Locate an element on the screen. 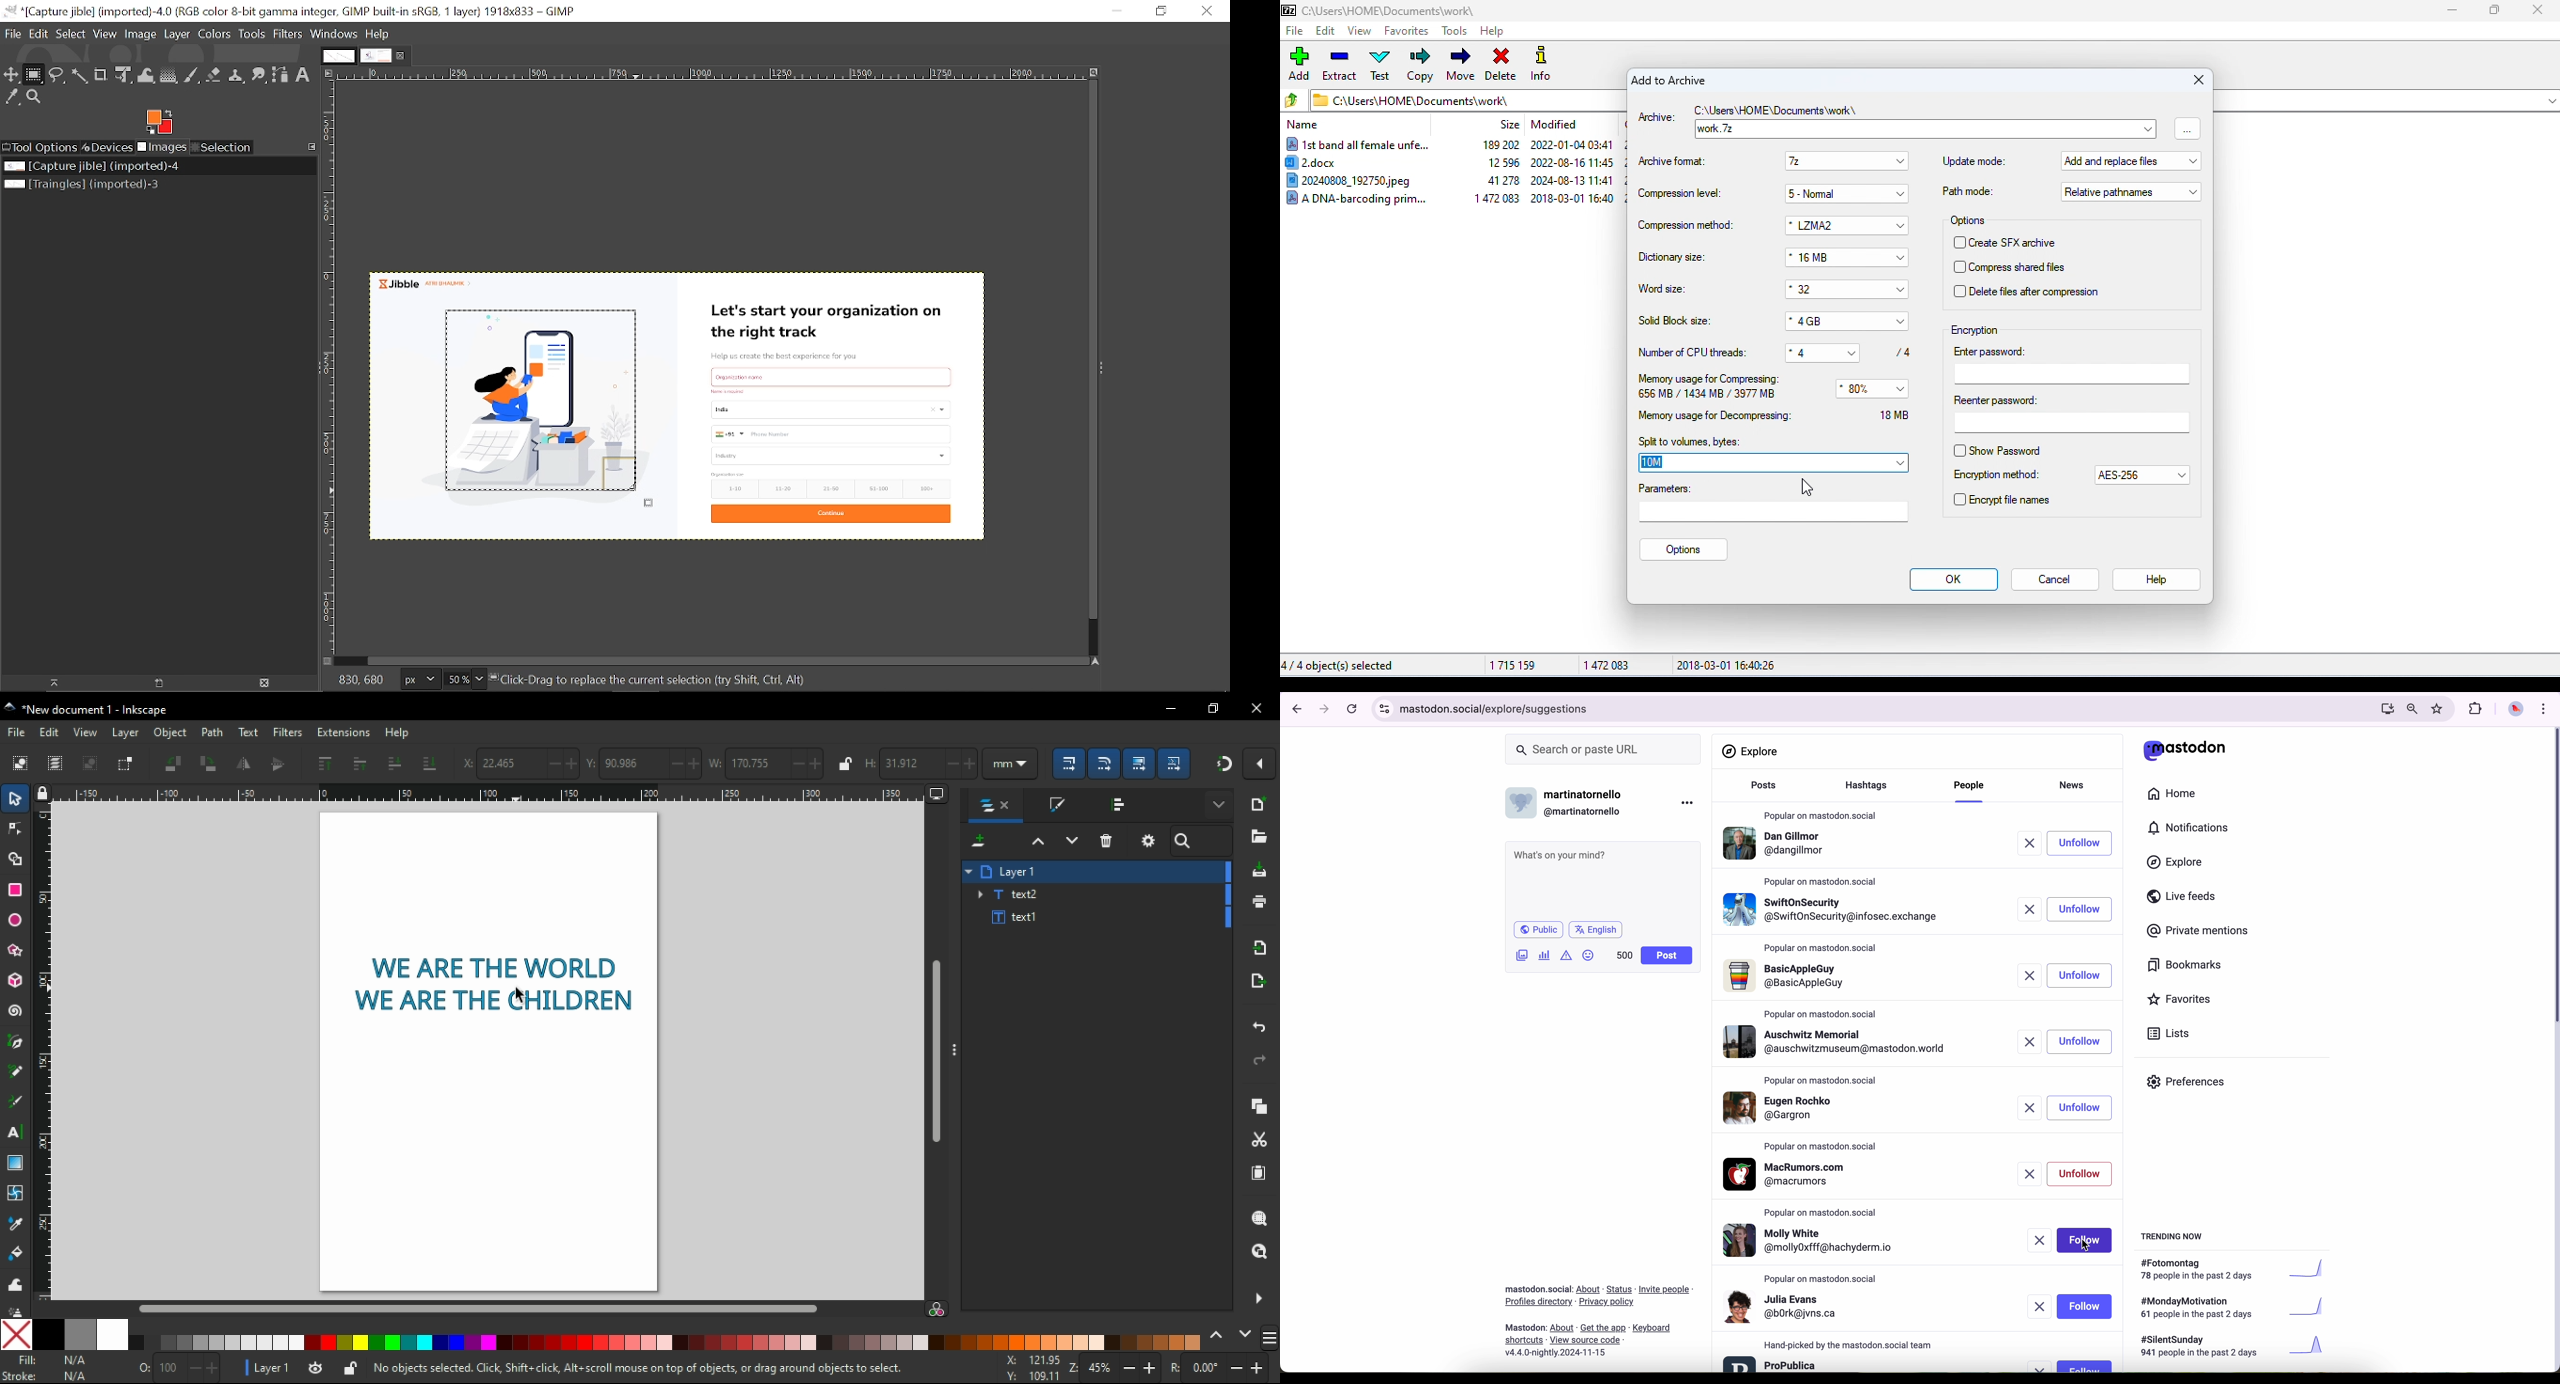  paint bucket tool is located at coordinates (17, 1255).